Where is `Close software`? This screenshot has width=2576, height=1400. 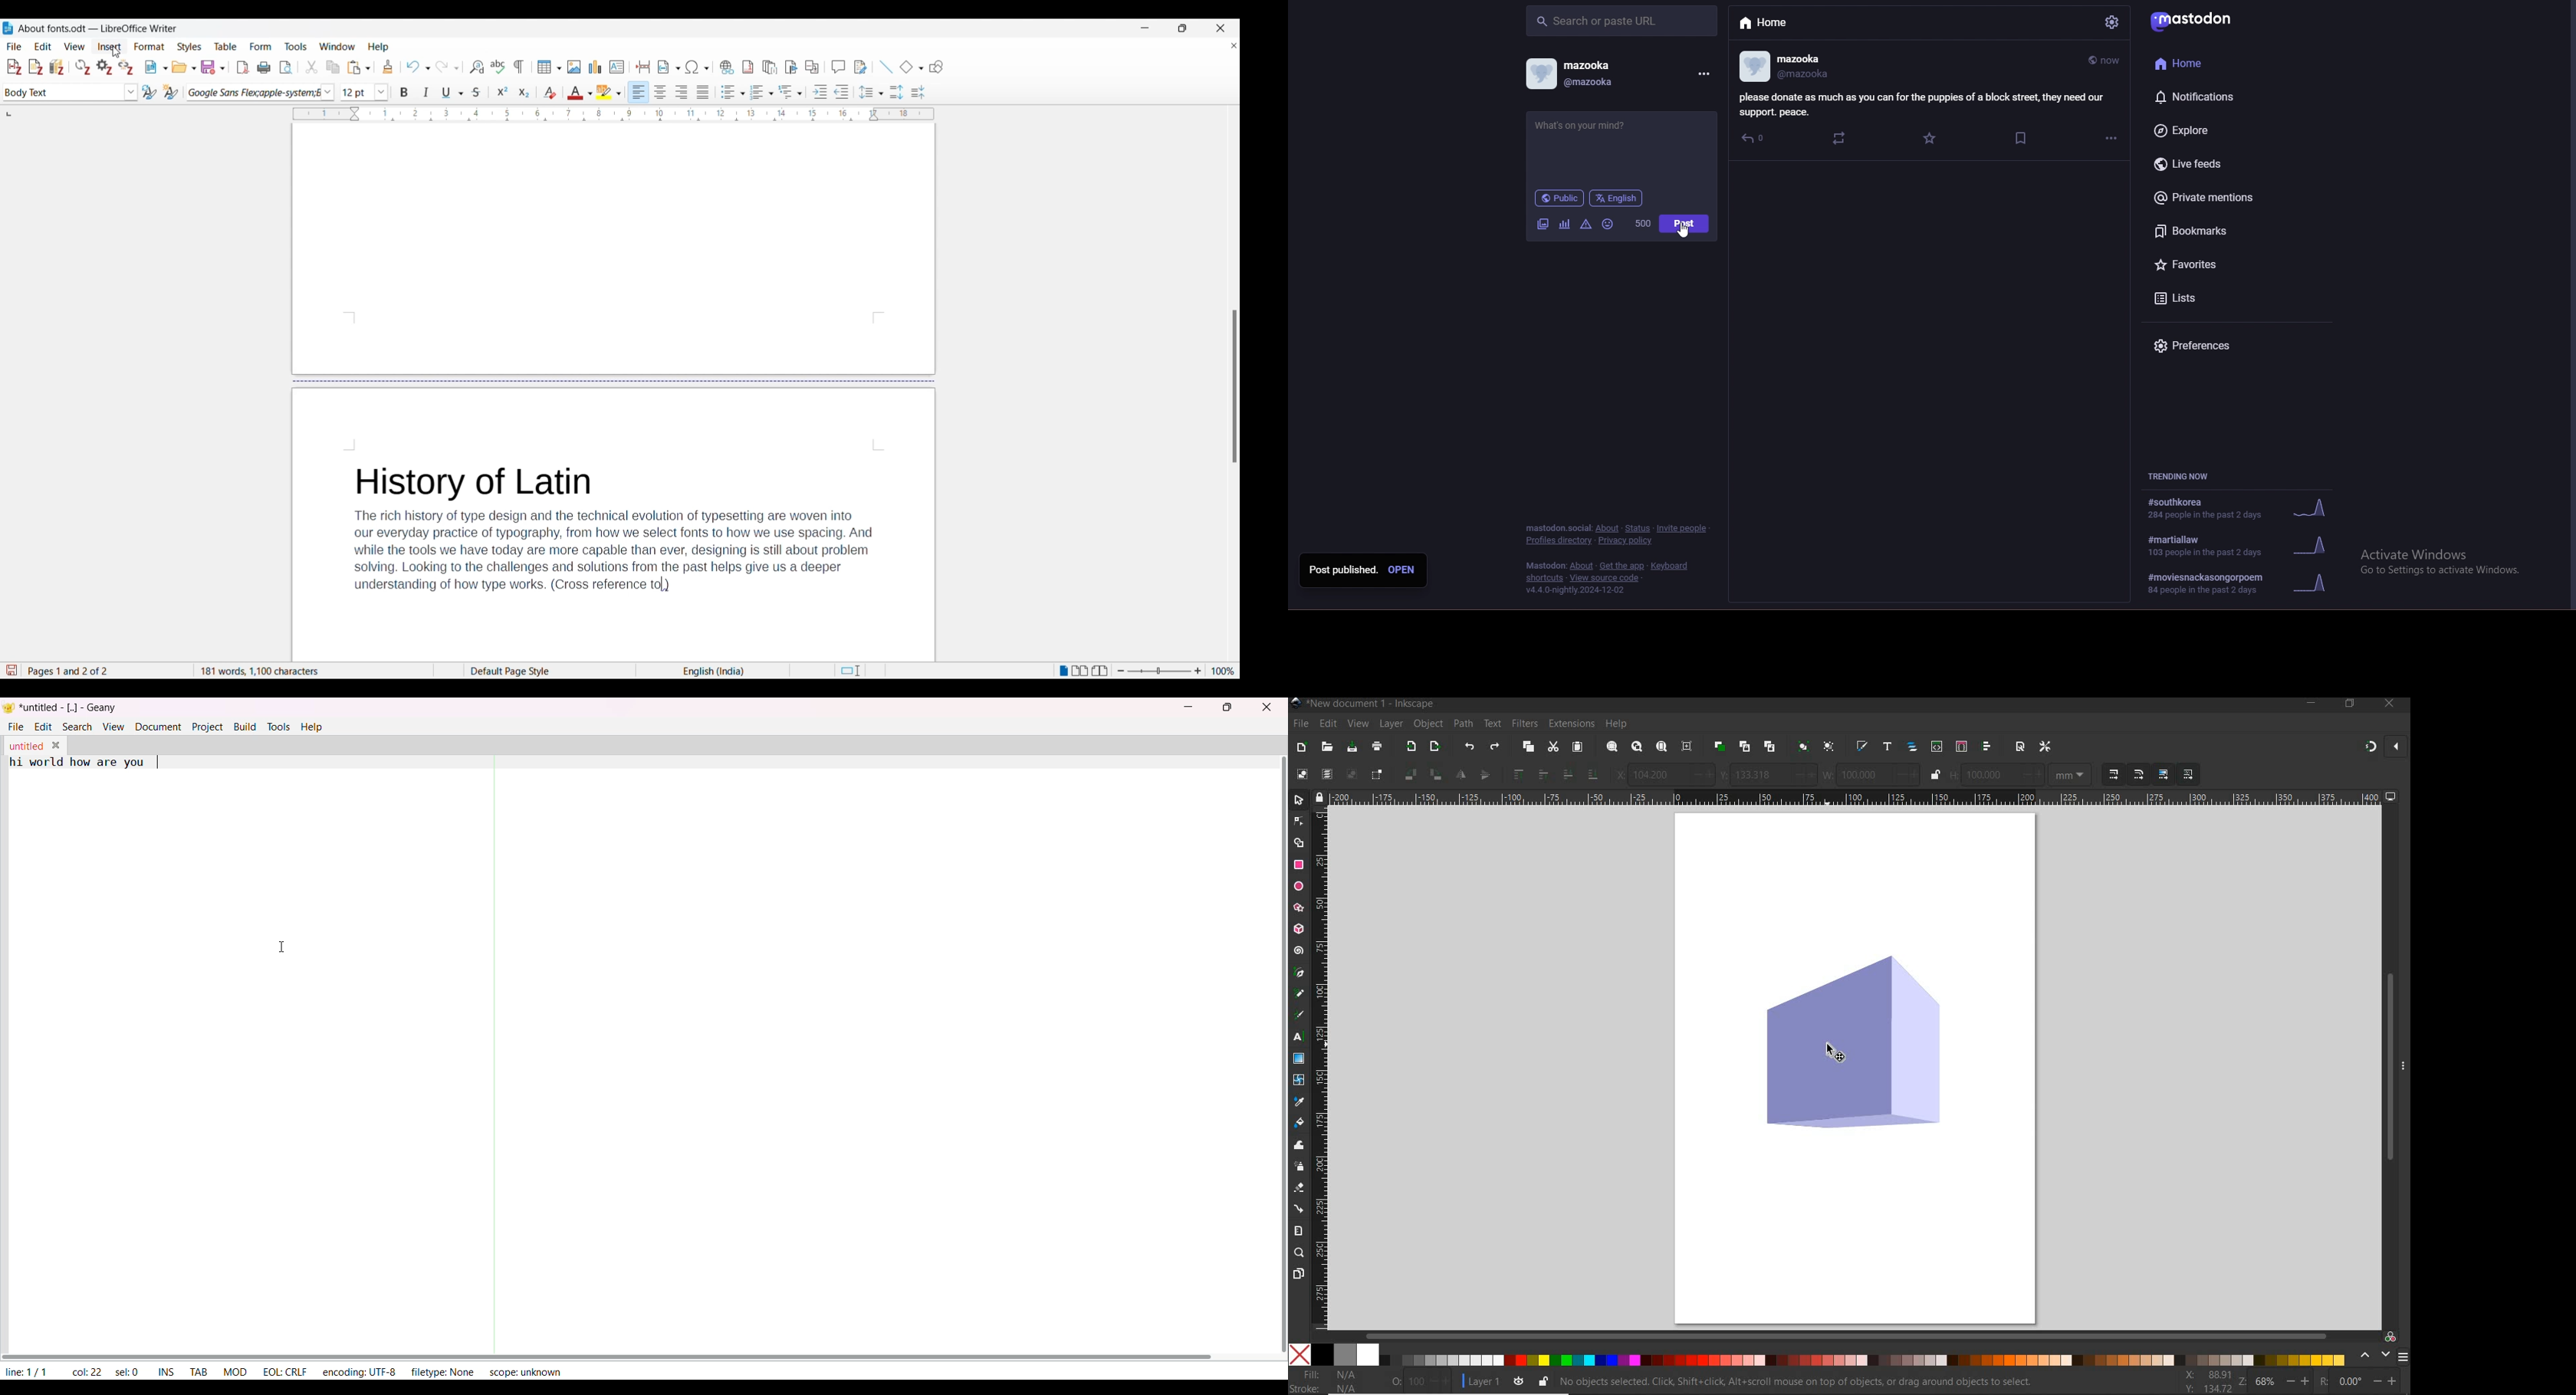
Close software is located at coordinates (1221, 28).